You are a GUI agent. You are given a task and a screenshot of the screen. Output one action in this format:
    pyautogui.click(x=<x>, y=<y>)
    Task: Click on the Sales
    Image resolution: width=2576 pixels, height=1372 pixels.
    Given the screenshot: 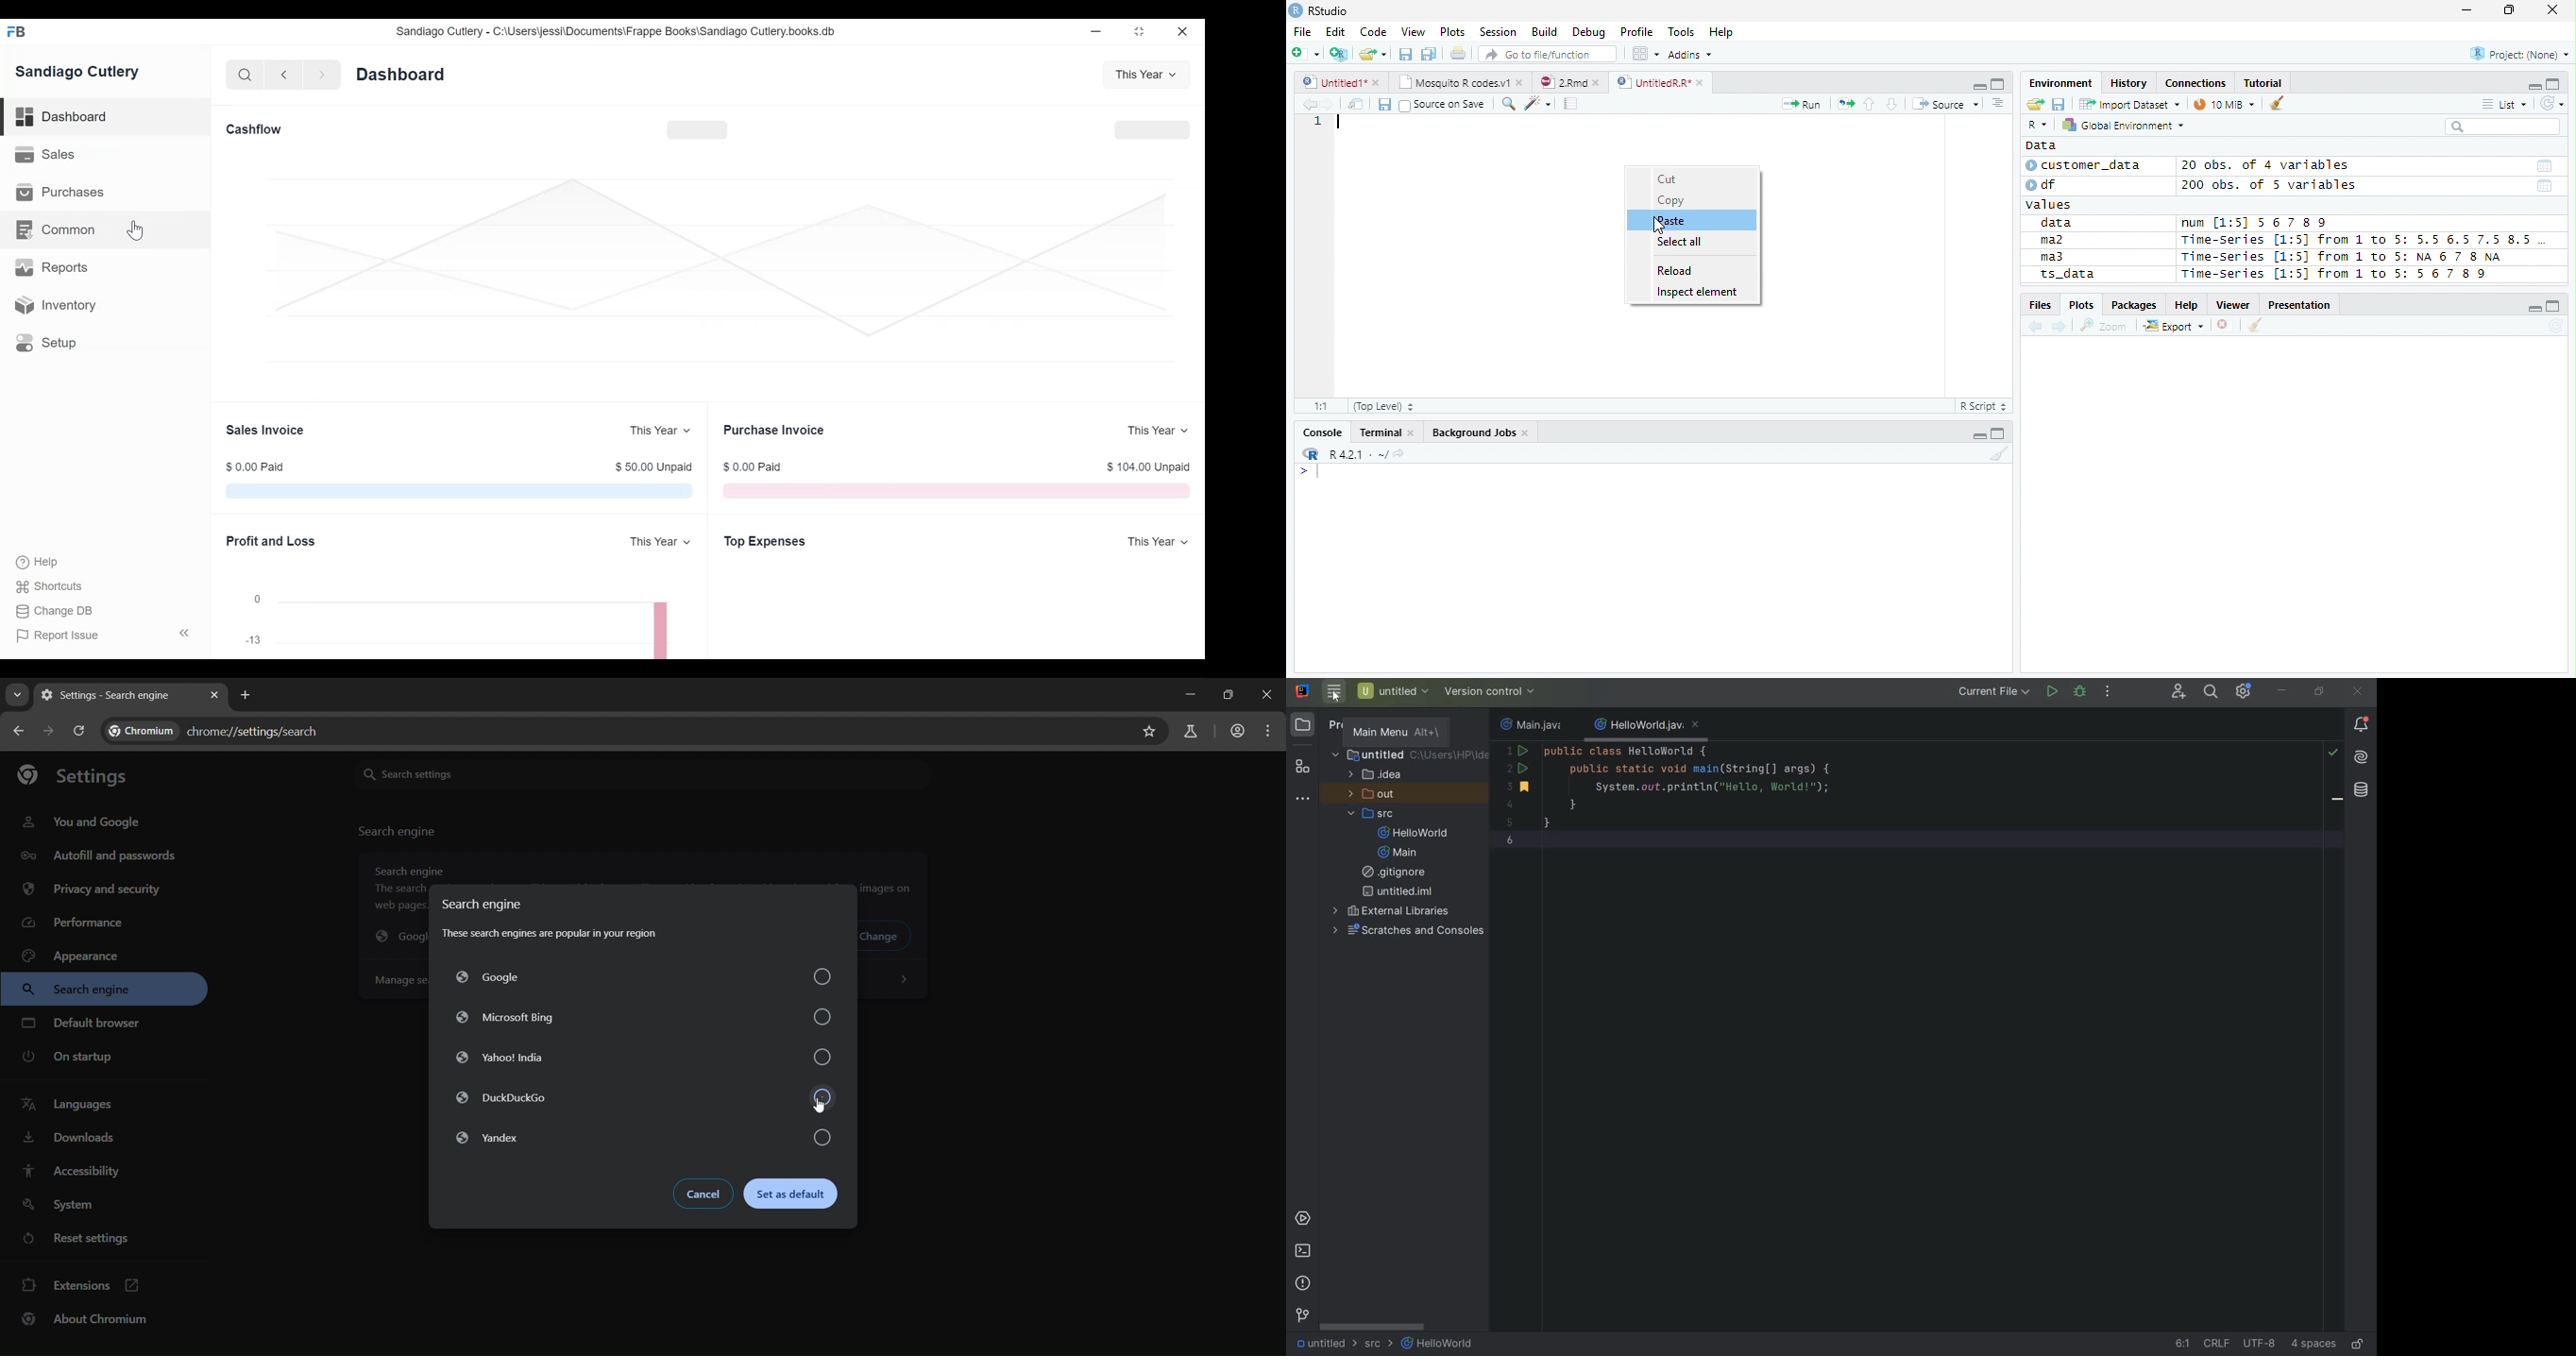 What is the action you would take?
    pyautogui.click(x=50, y=155)
    